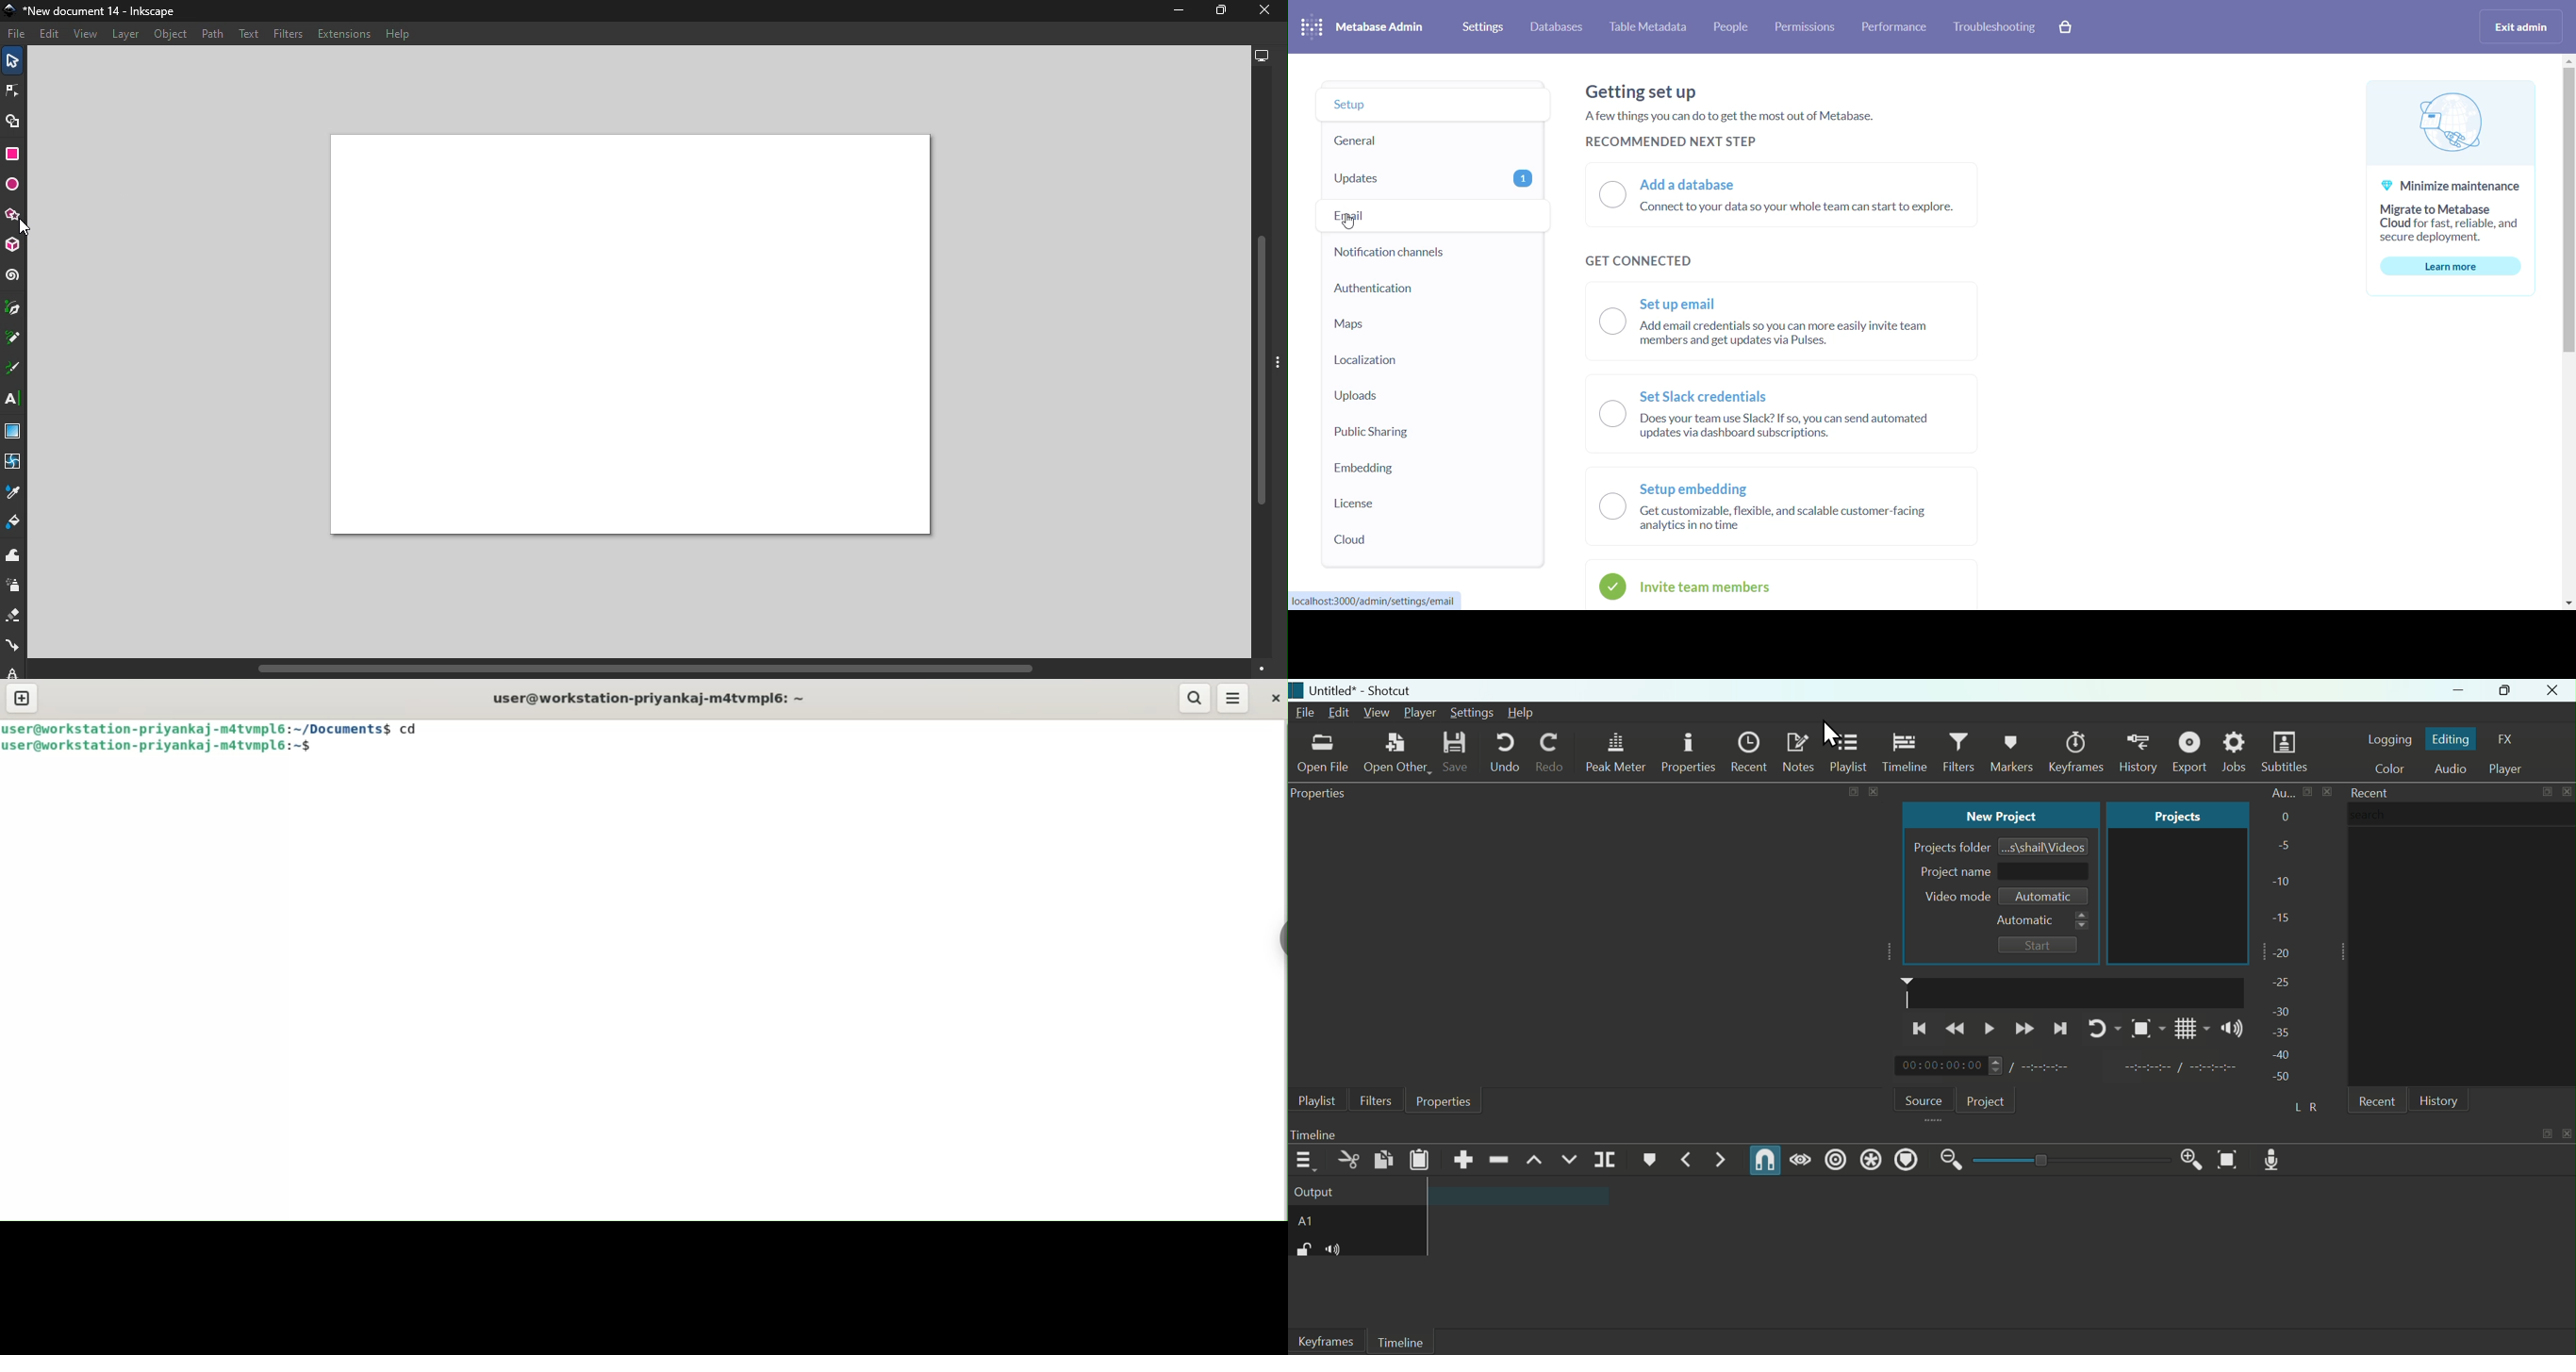  What do you see at coordinates (2511, 739) in the screenshot?
I see `FX` at bounding box center [2511, 739].